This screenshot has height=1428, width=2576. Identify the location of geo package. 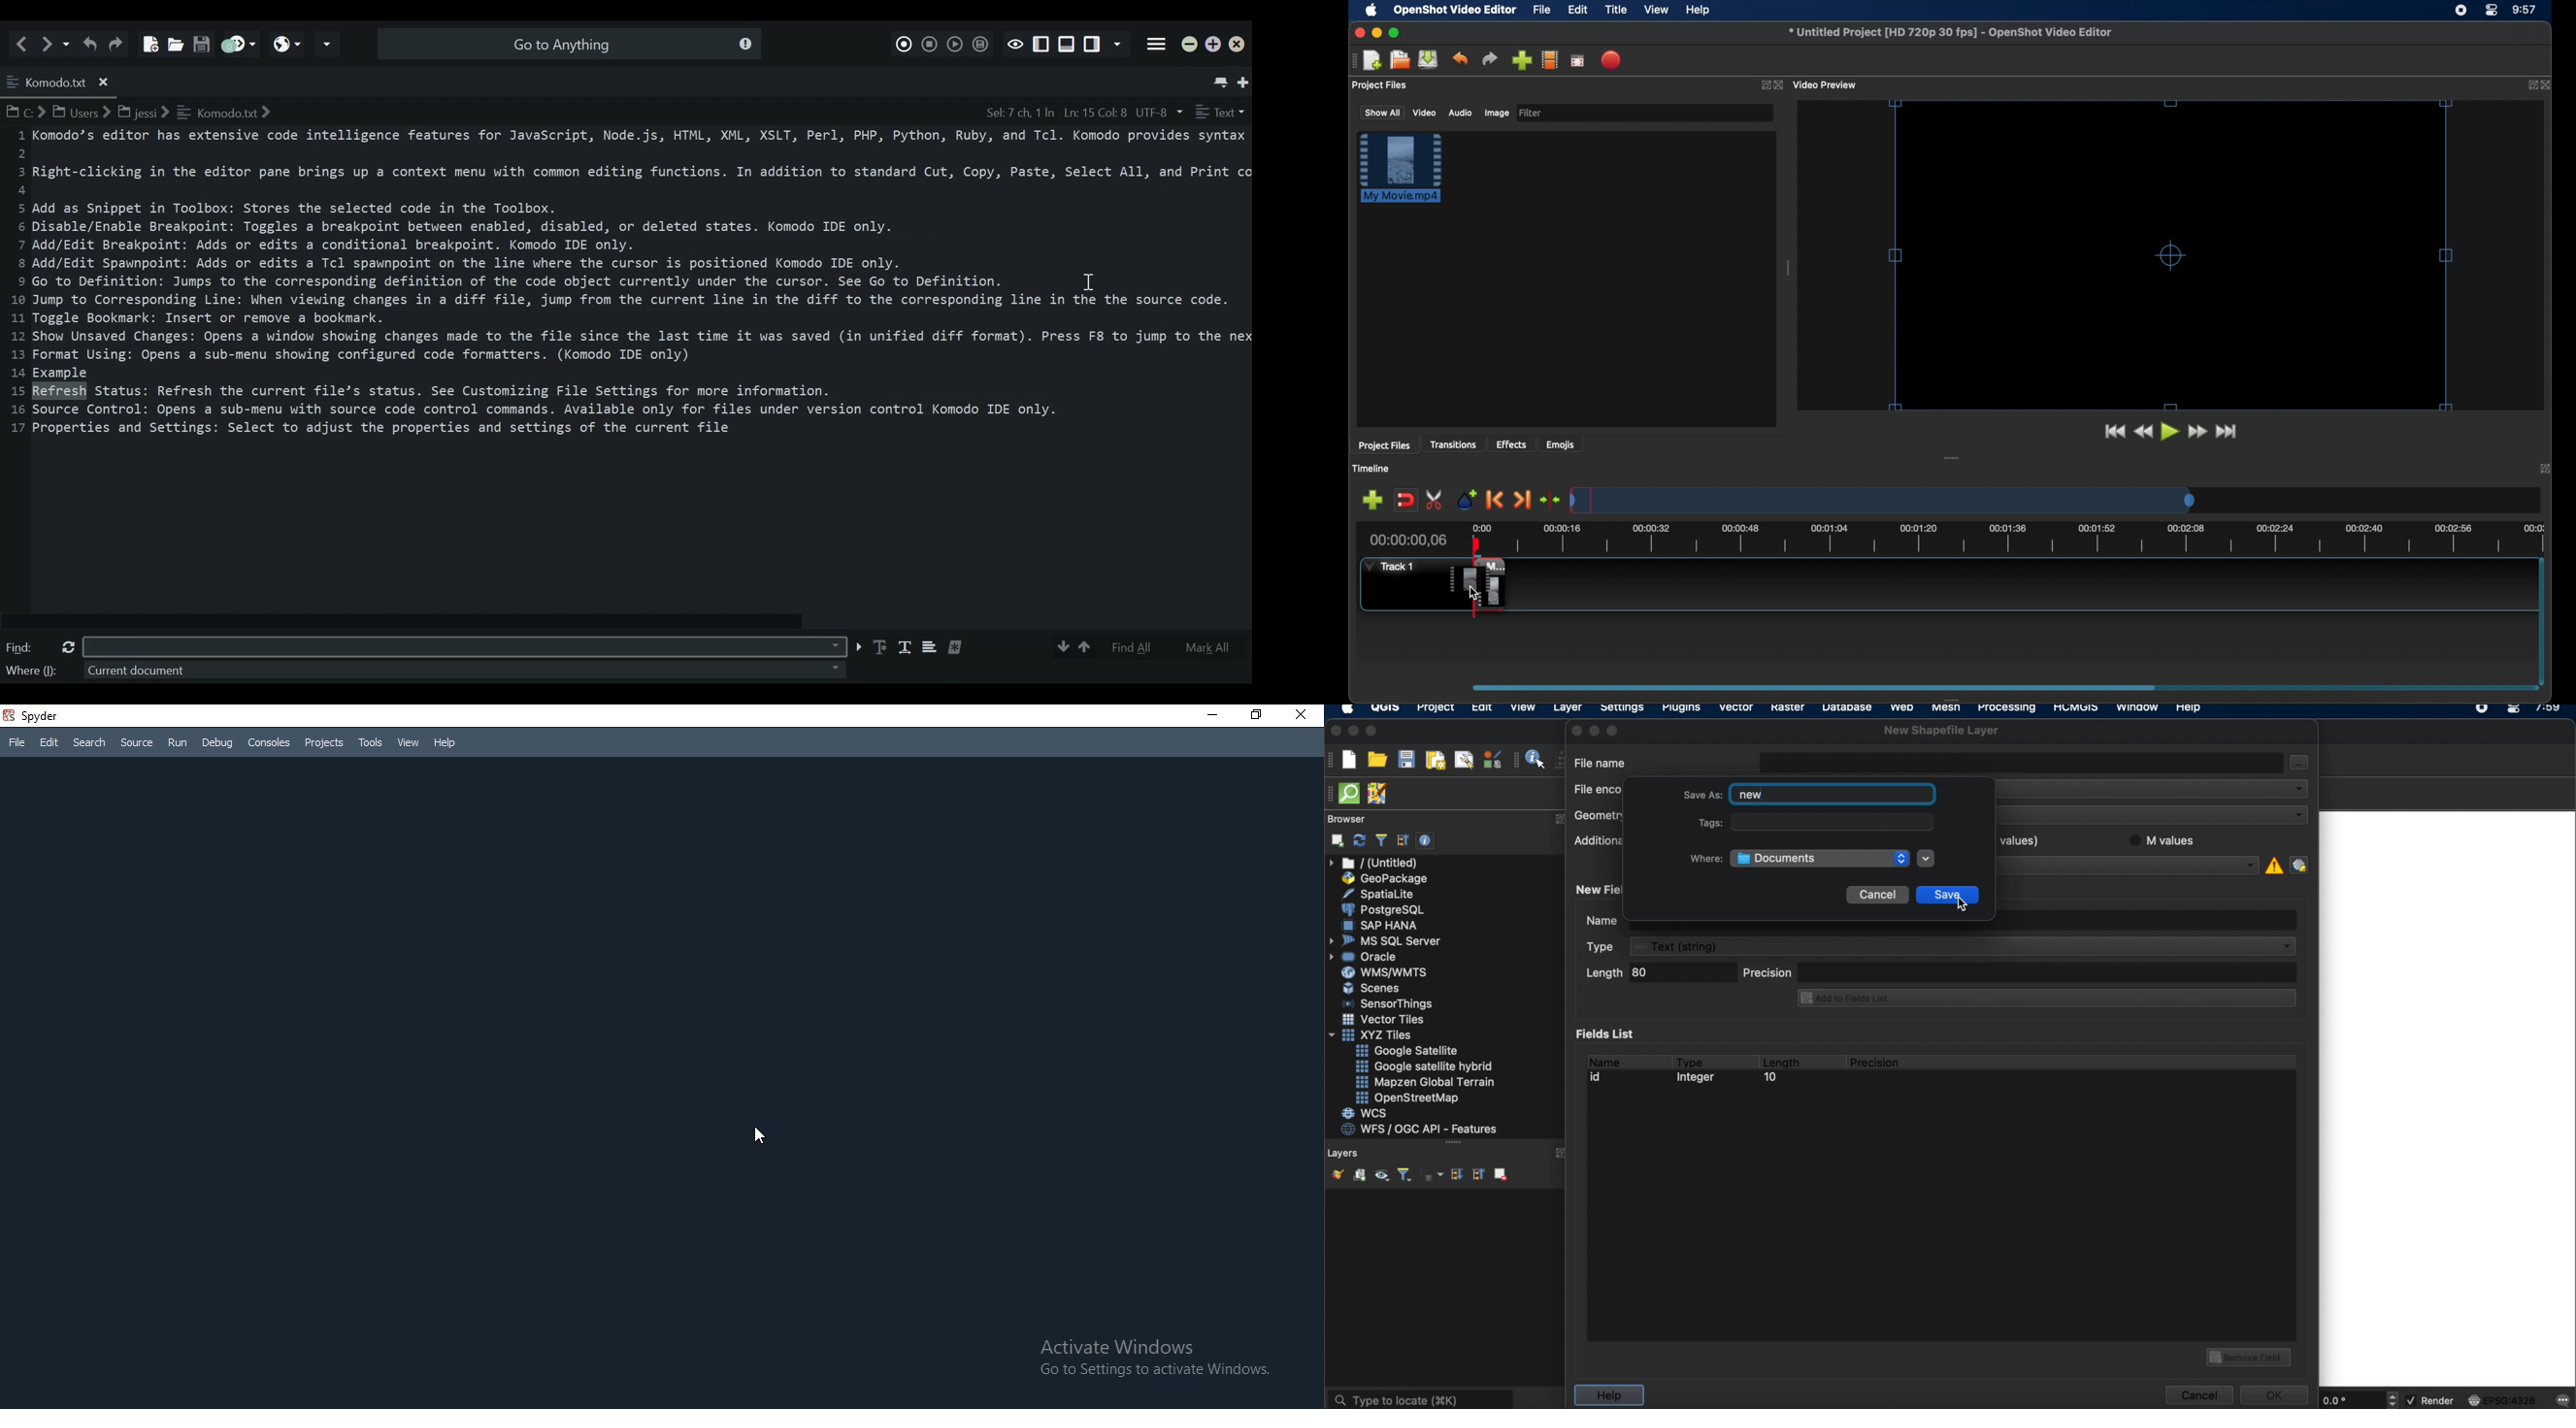
(1383, 879).